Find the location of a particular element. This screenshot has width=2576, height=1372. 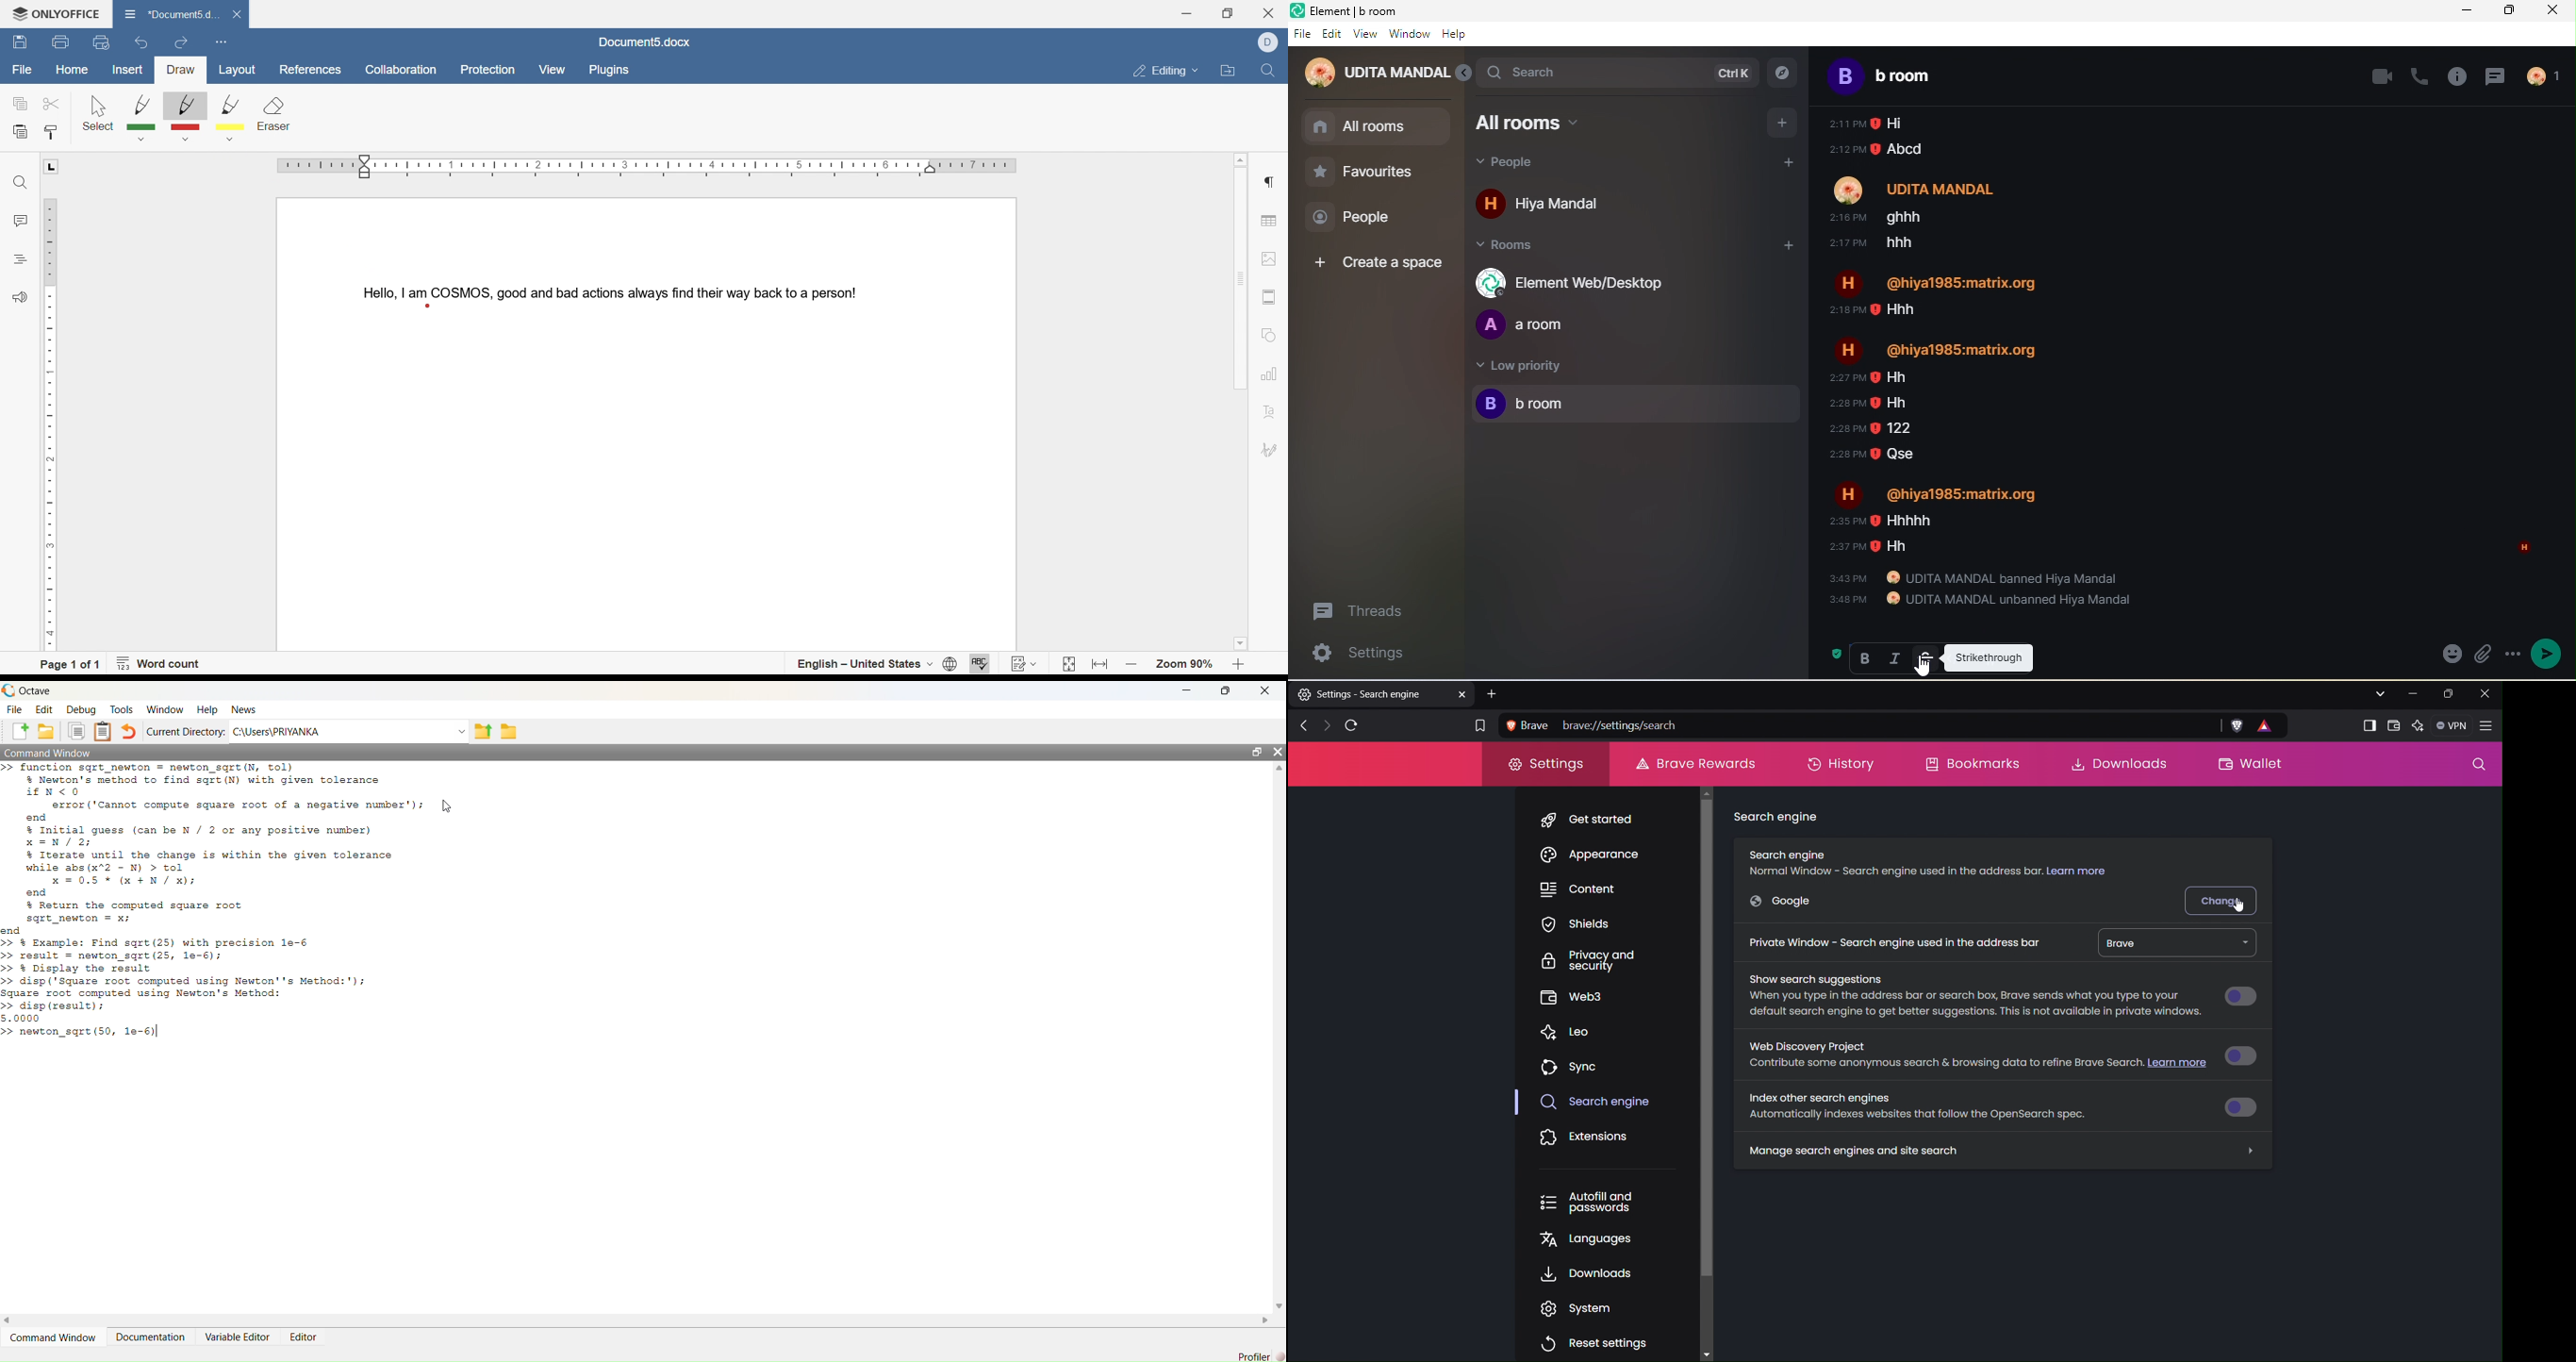

Left is located at coordinates (11, 1317).